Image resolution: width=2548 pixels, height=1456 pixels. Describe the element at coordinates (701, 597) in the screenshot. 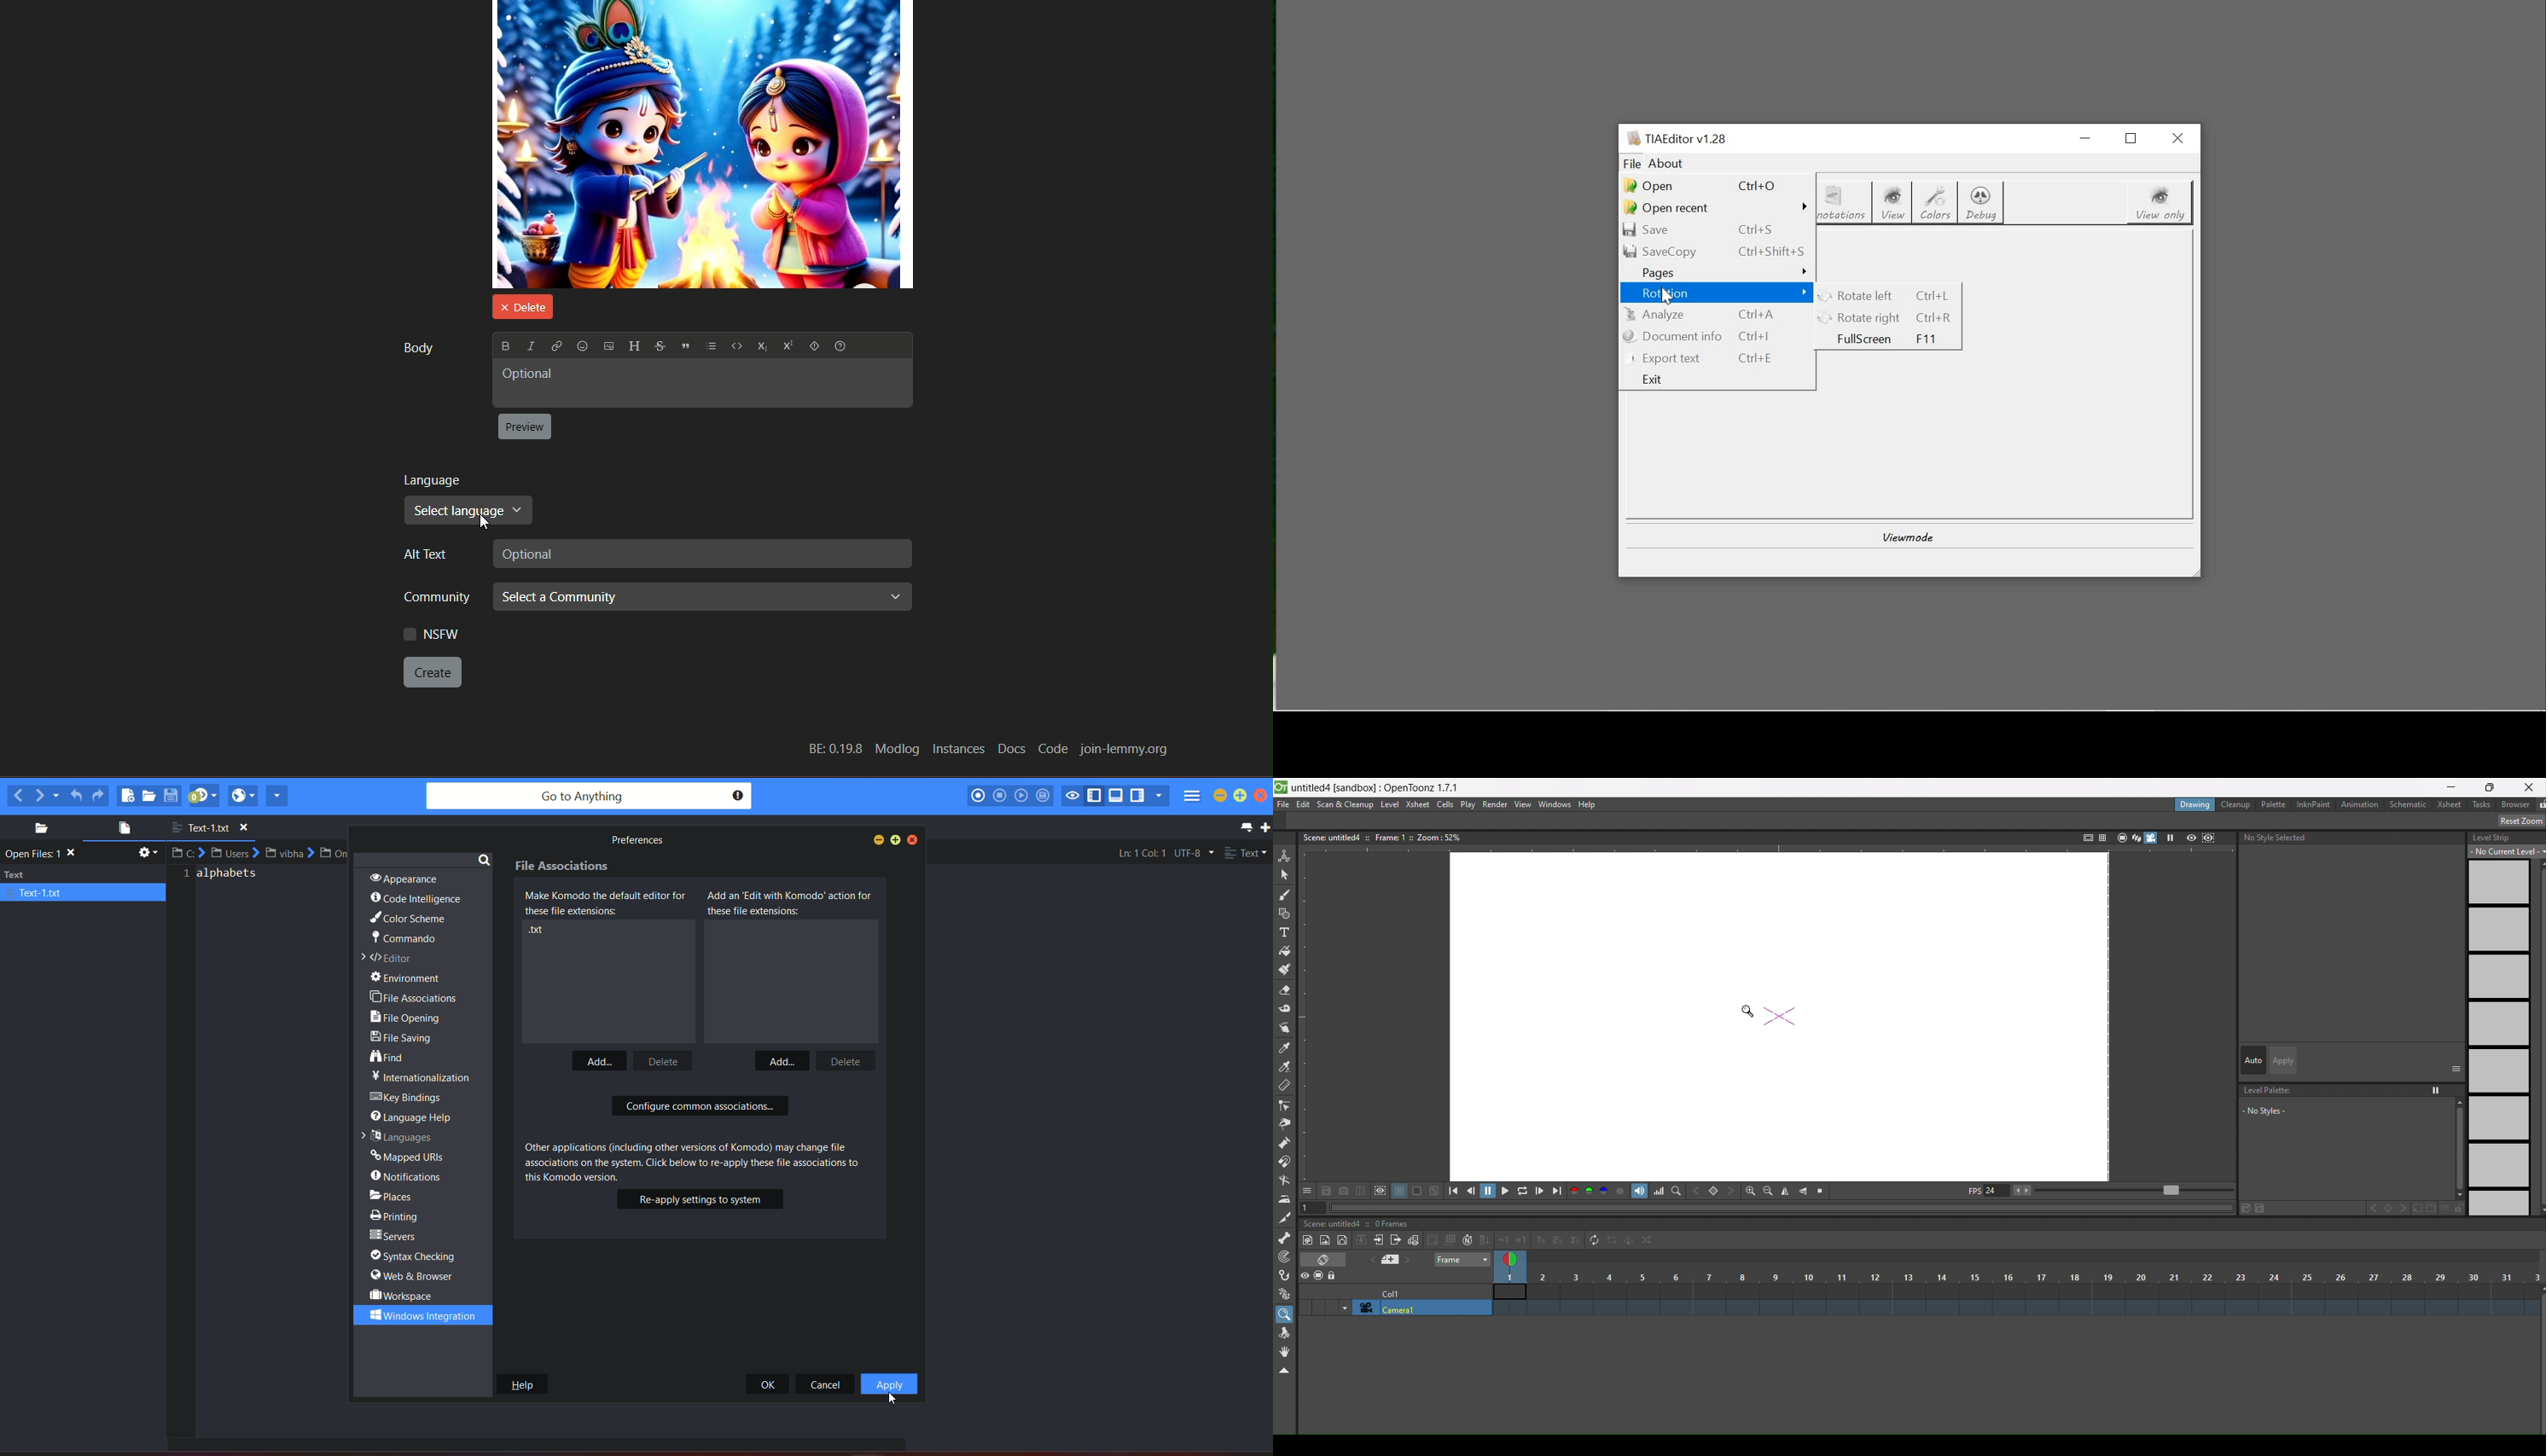

I see `Select a community` at that location.